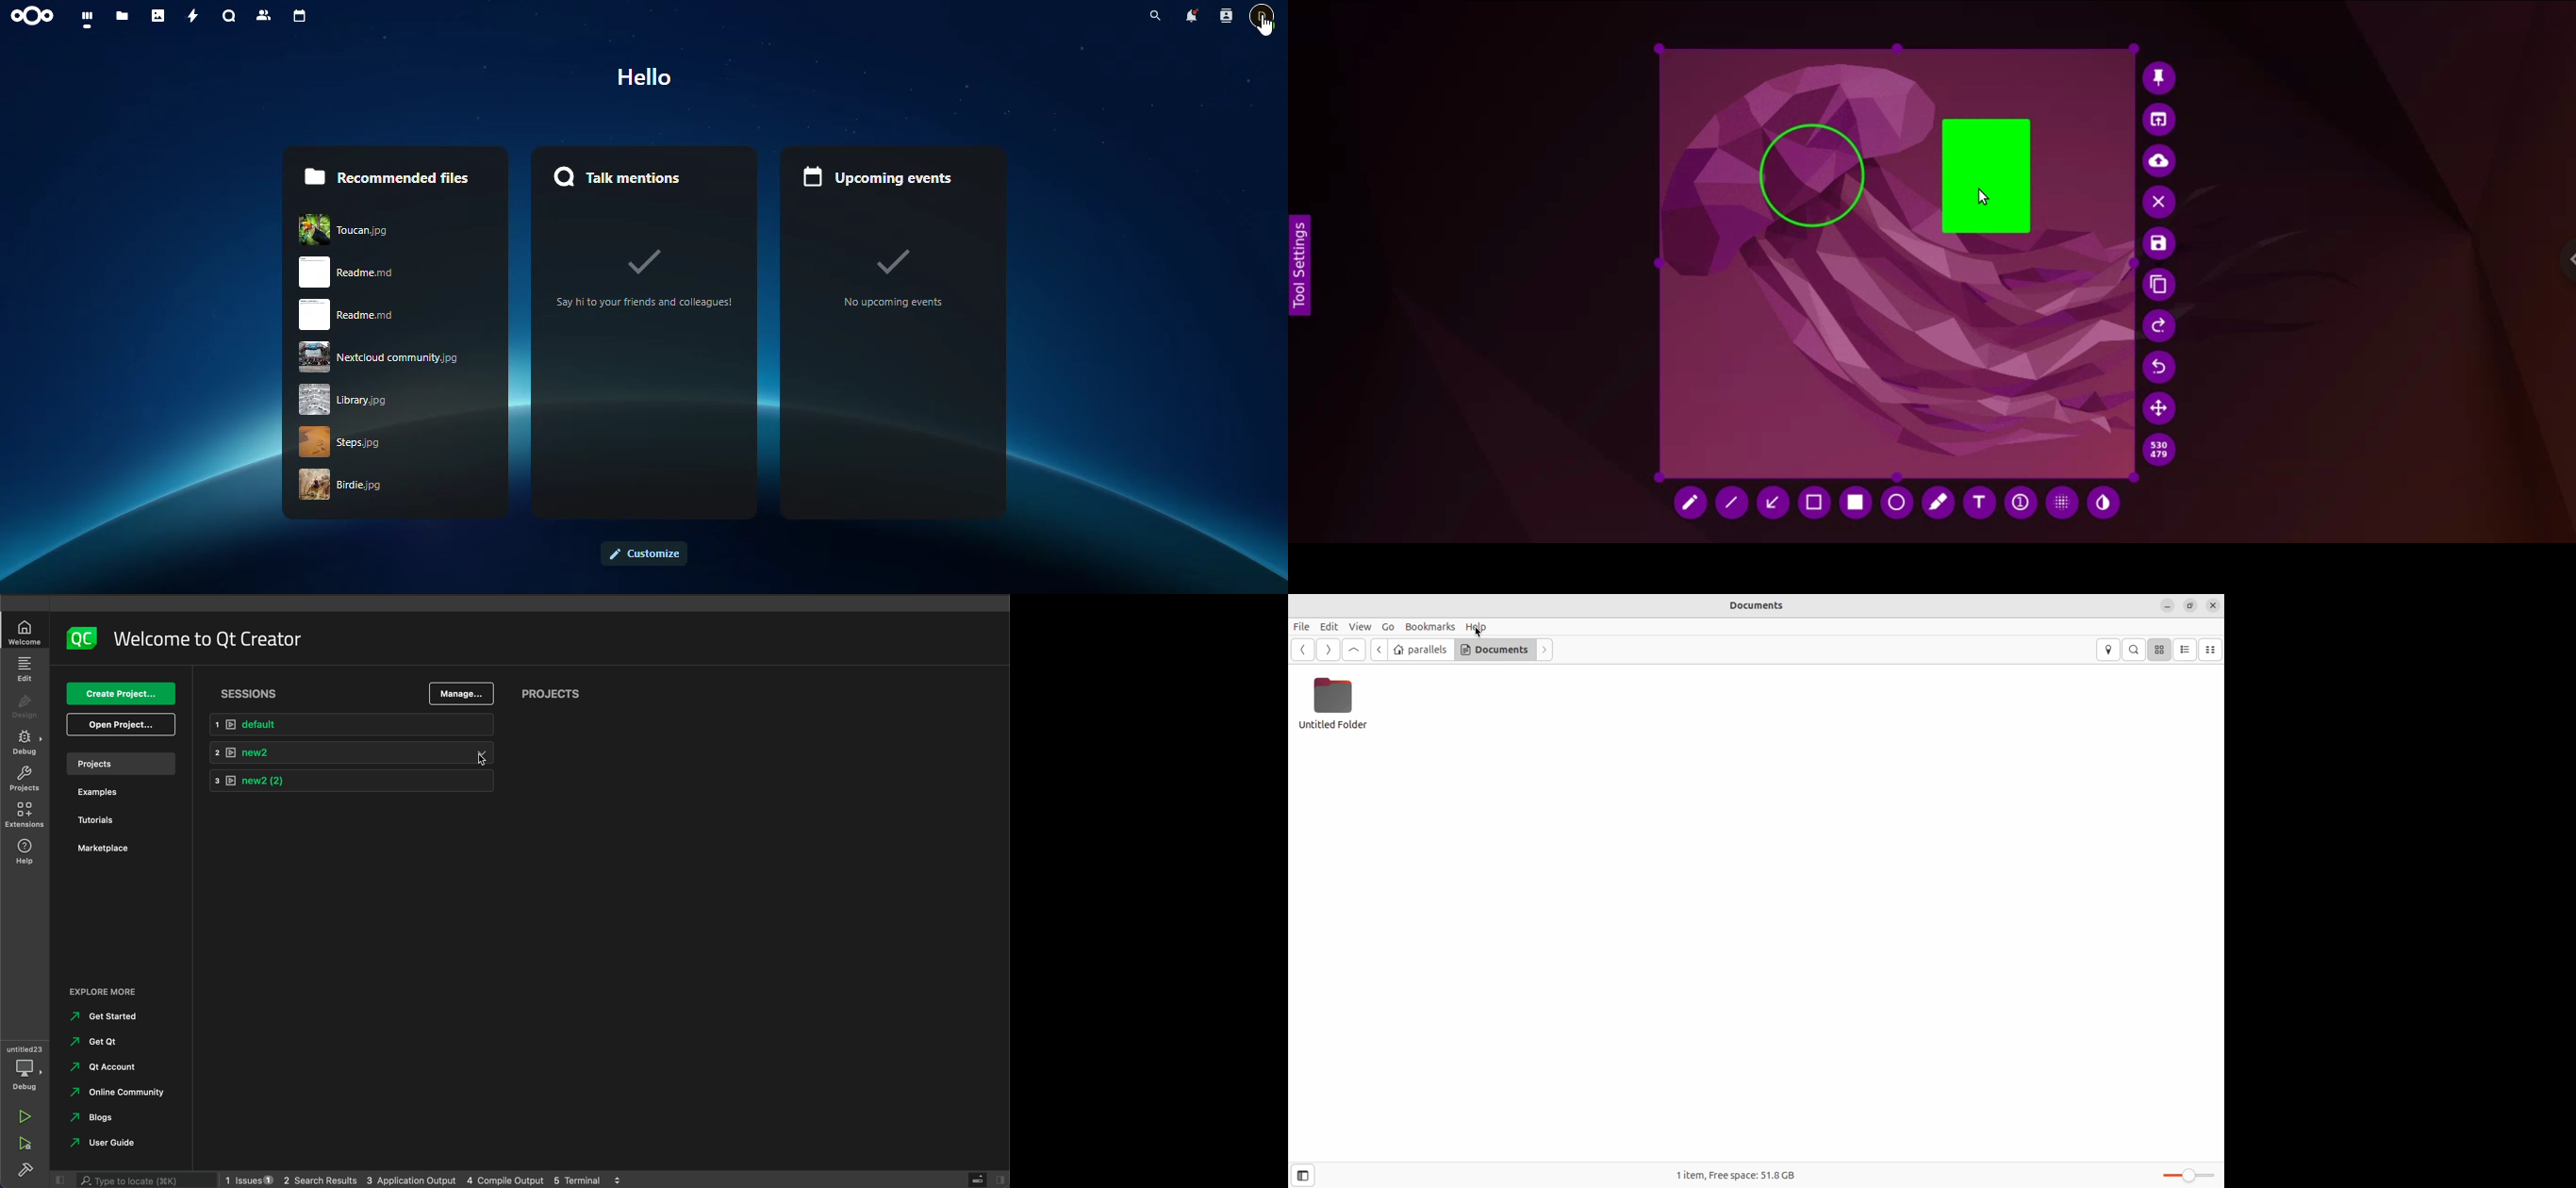 The height and width of the screenshot is (1204, 2576). Describe the element at coordinates (25, 1142) in the screenshot. I see `run debug` at that location.